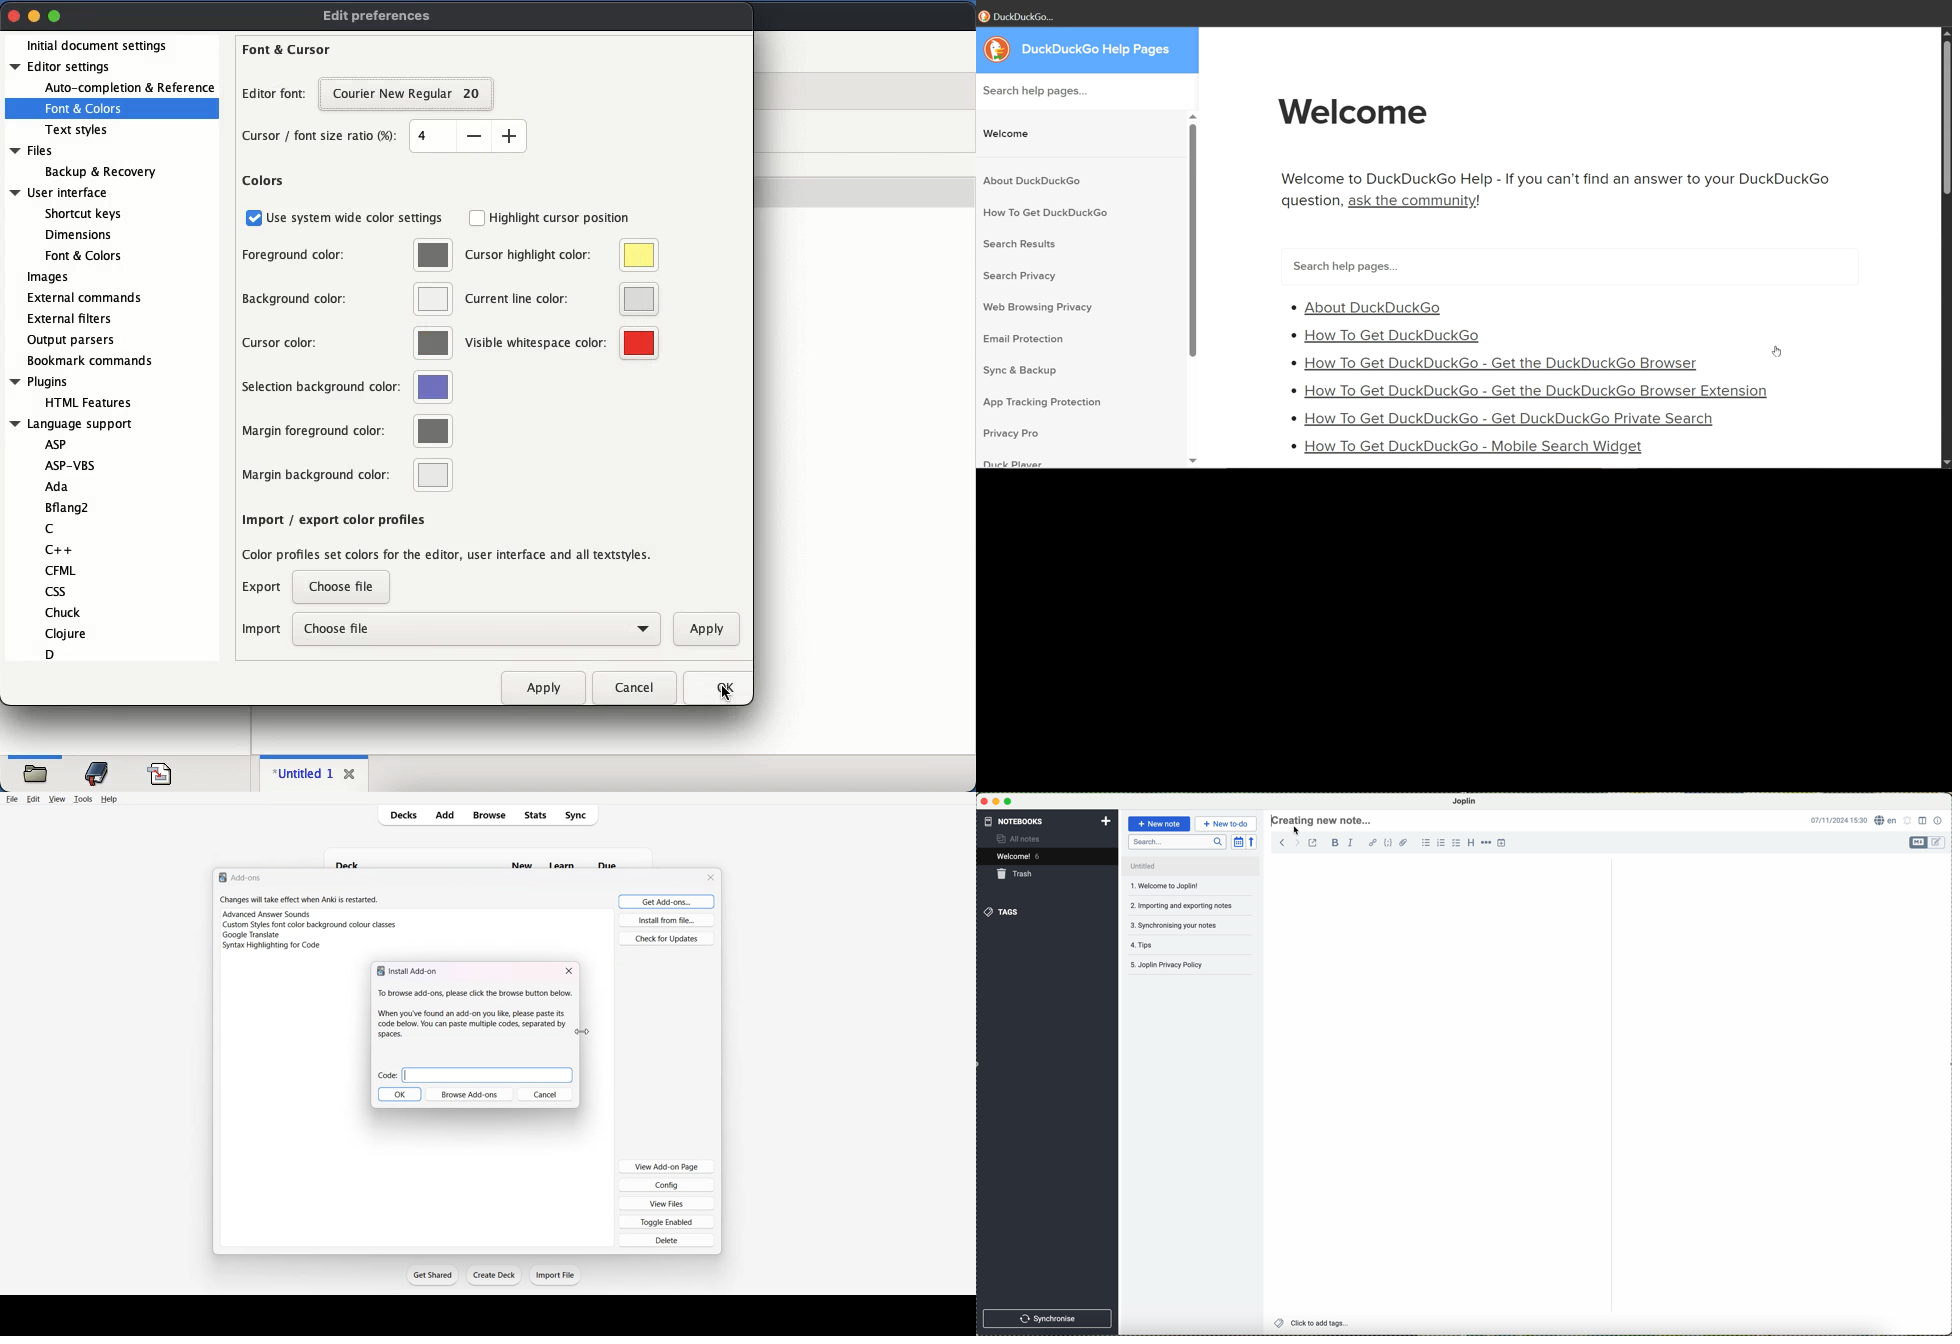  I want to click on Stats, so click(538, 815).